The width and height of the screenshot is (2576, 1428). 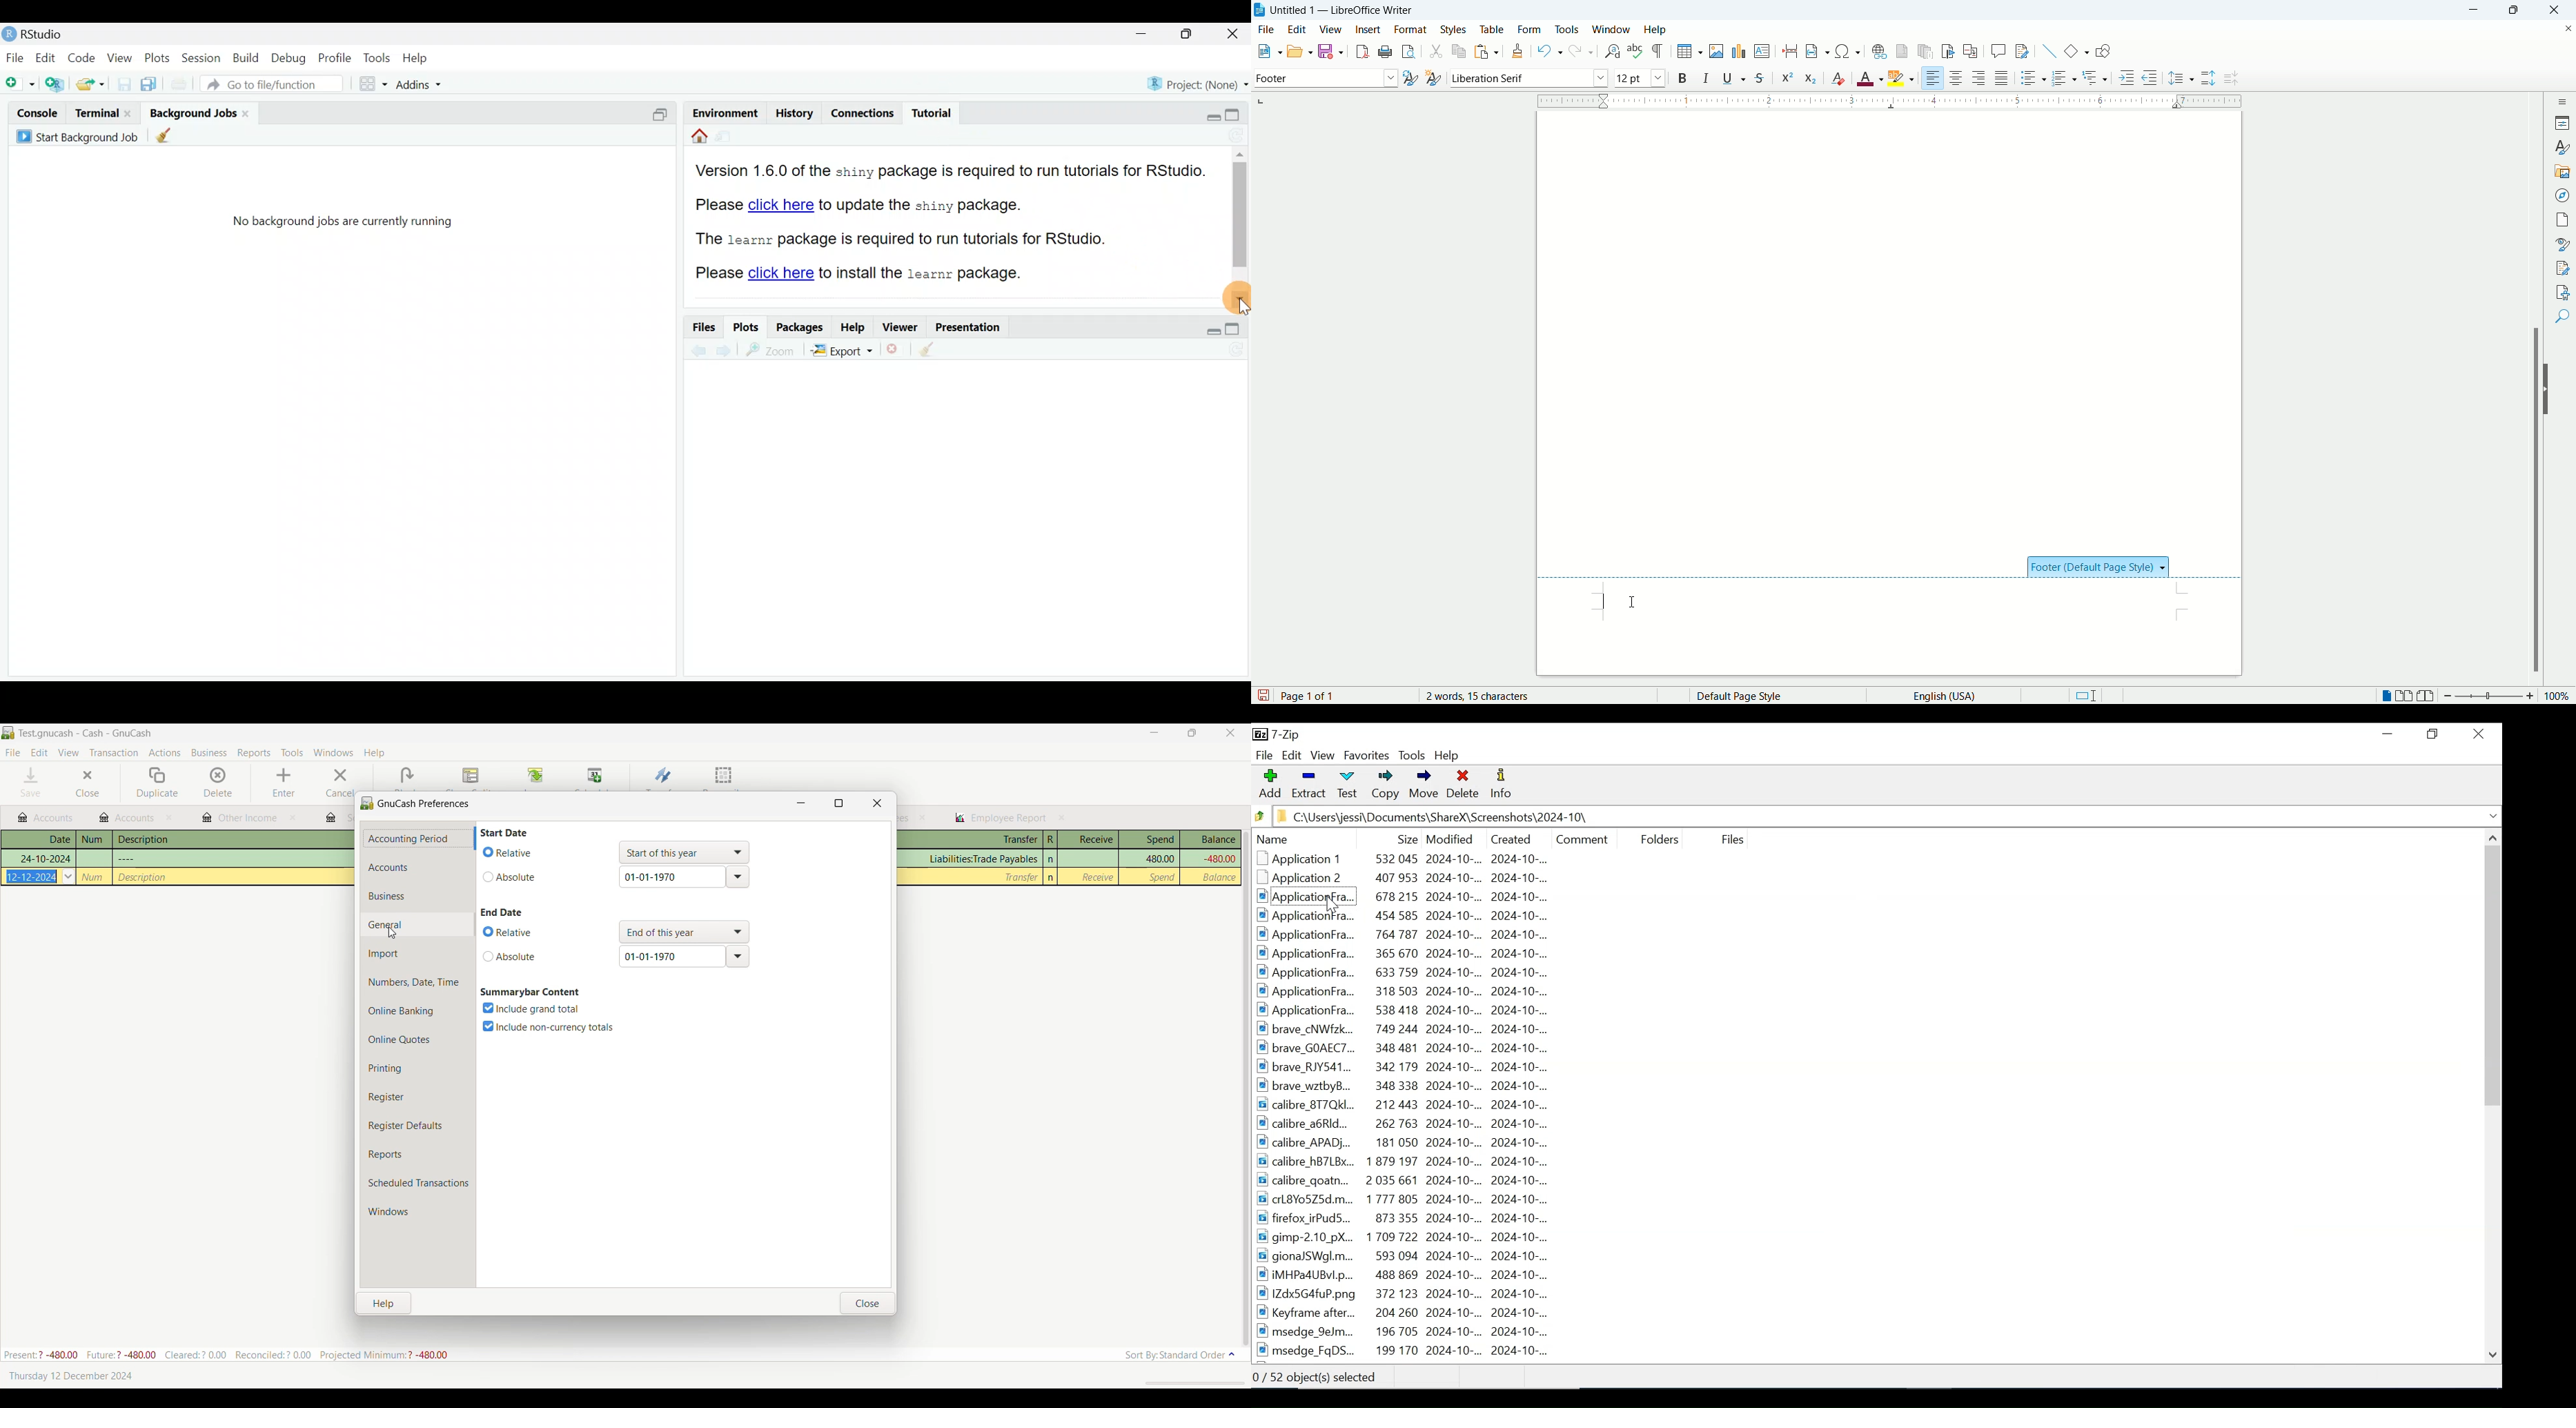 I want to click on return to home, so click(x=695, y=139).